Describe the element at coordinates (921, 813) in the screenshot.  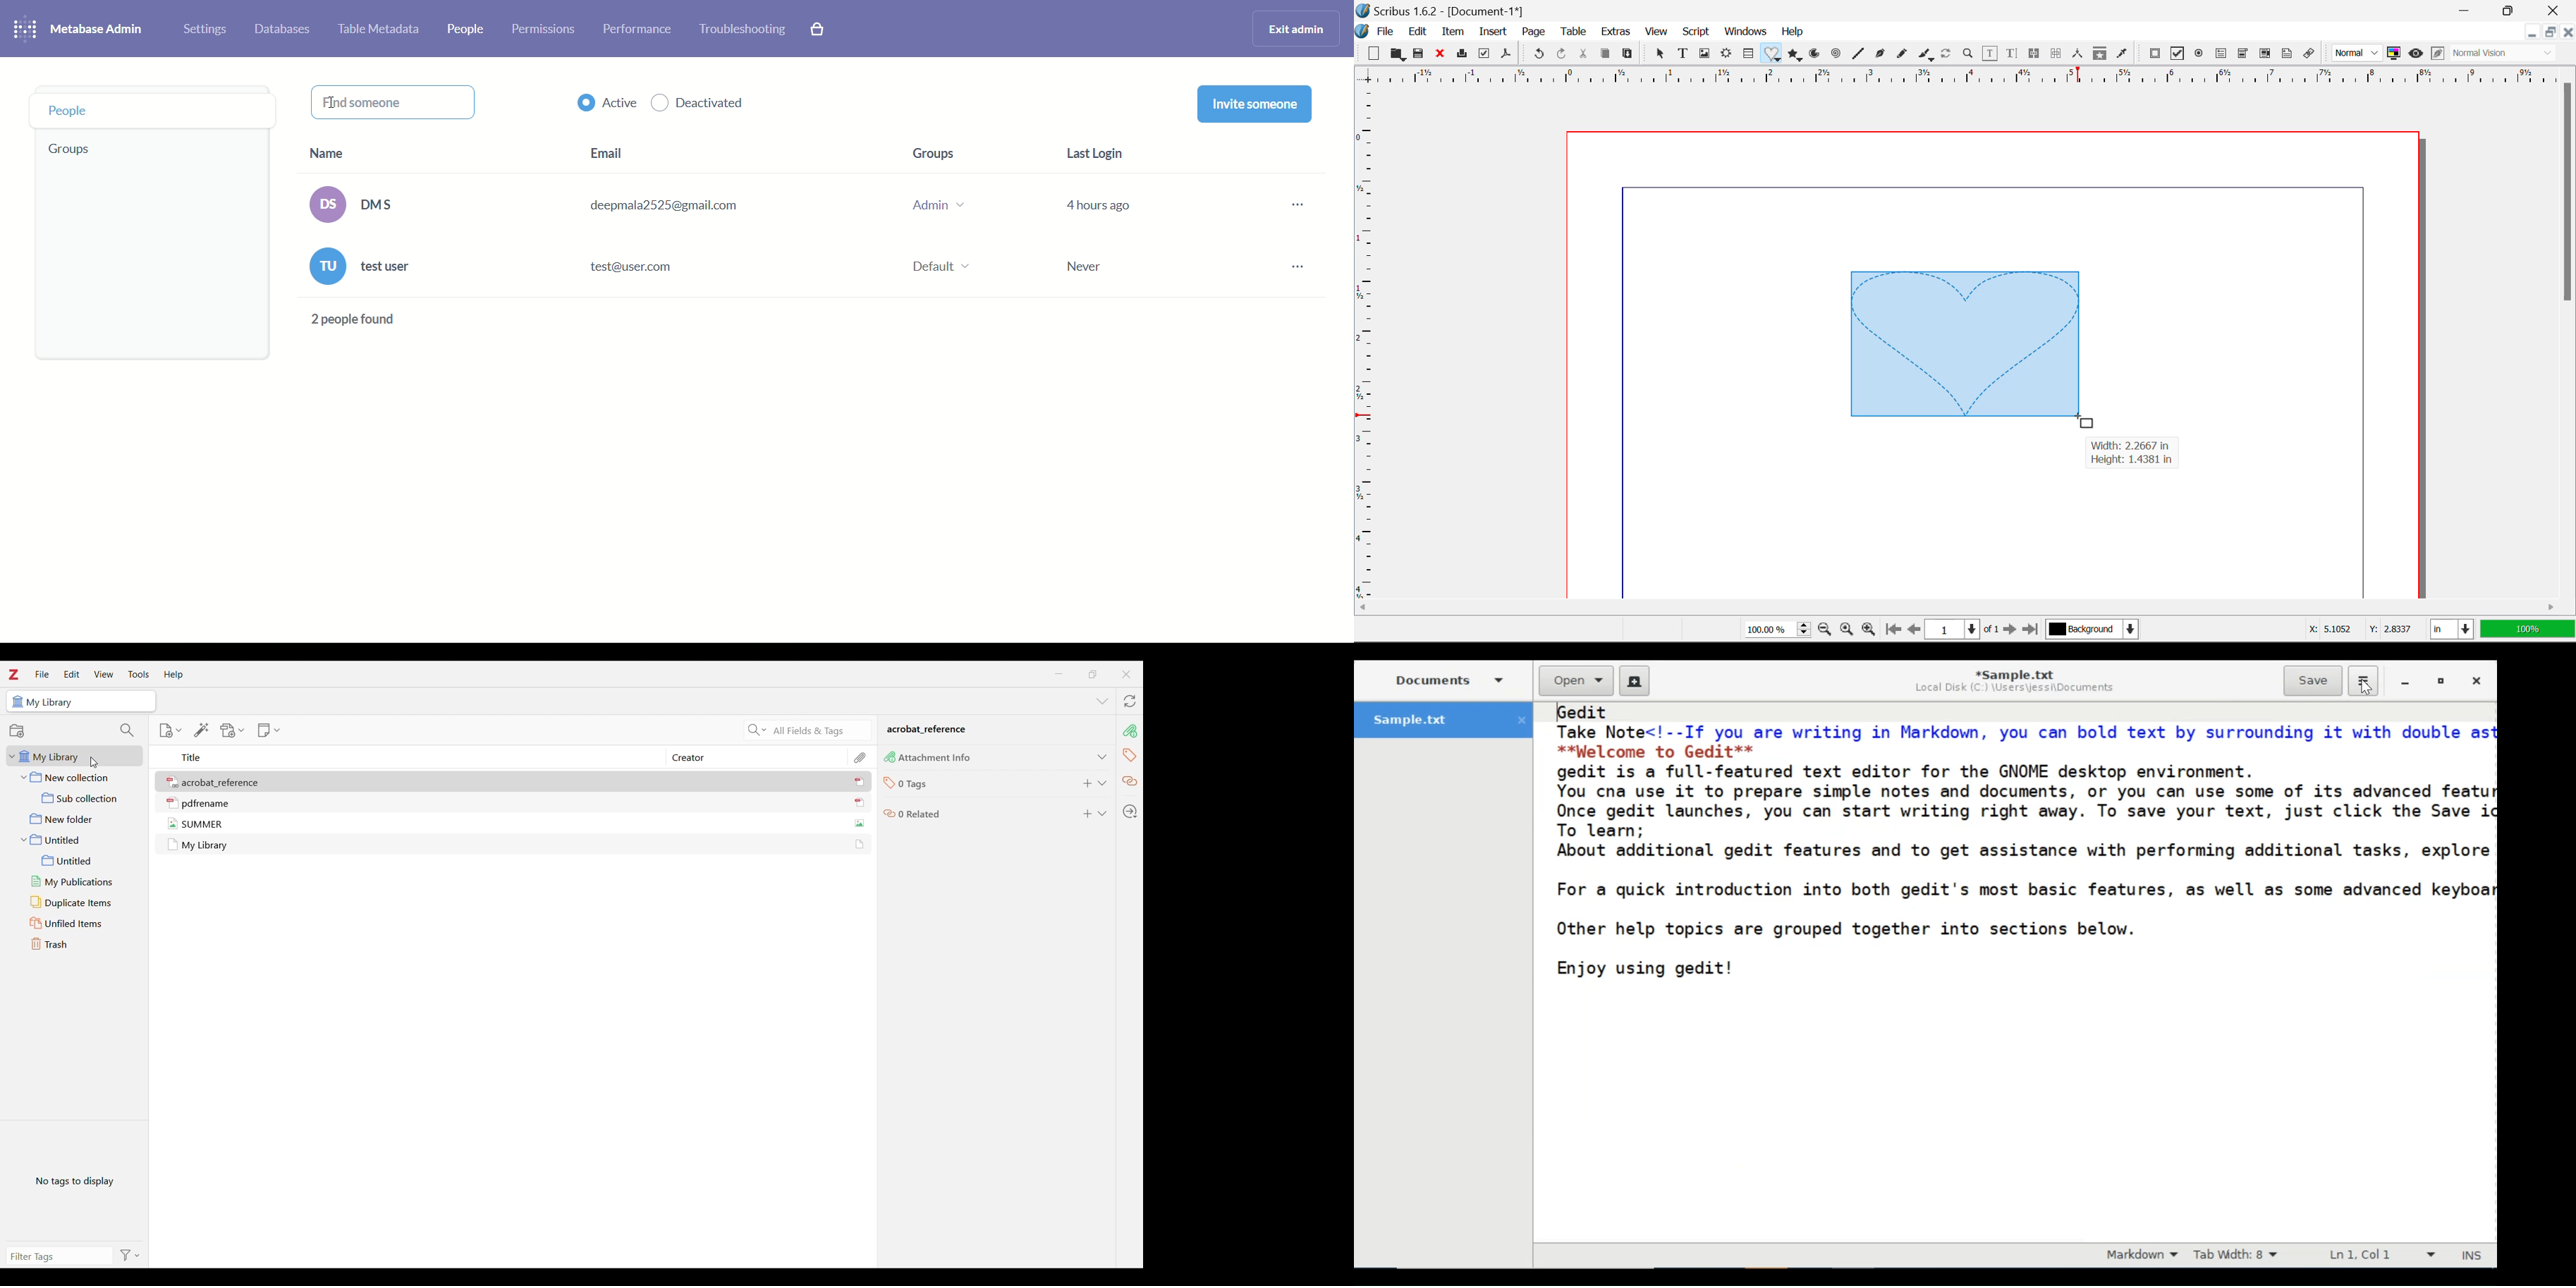
I see `0 Related` at that location.